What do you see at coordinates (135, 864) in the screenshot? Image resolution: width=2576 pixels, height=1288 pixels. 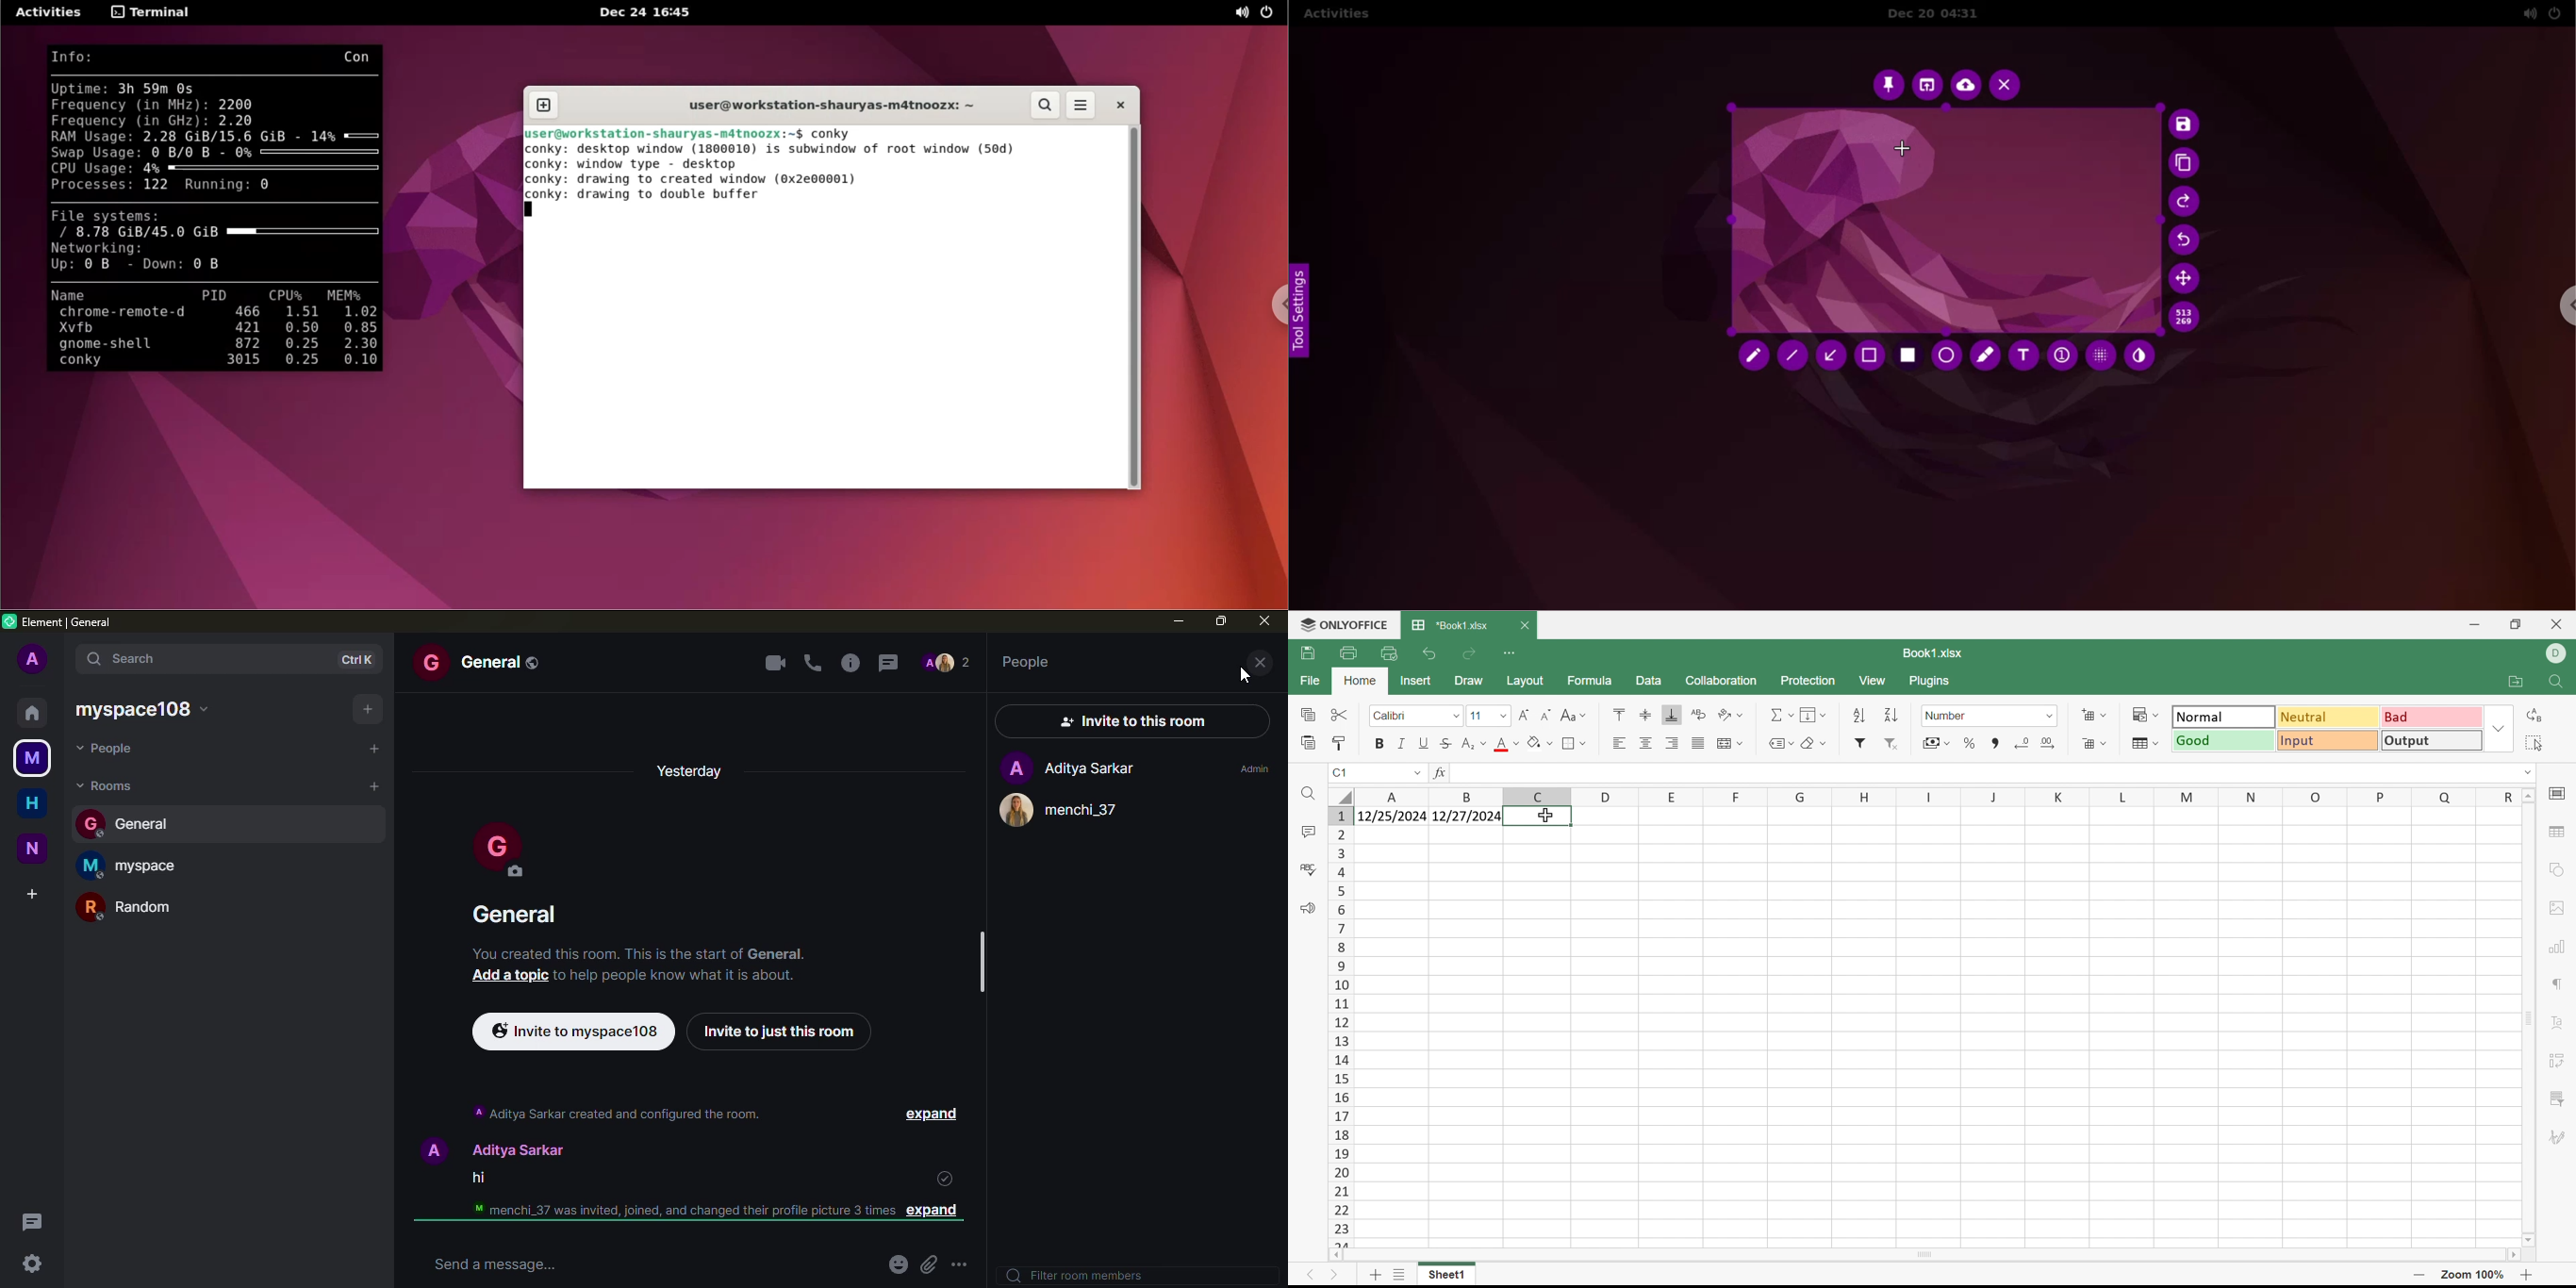 I see `myspace` at bounding box center [135, 864].